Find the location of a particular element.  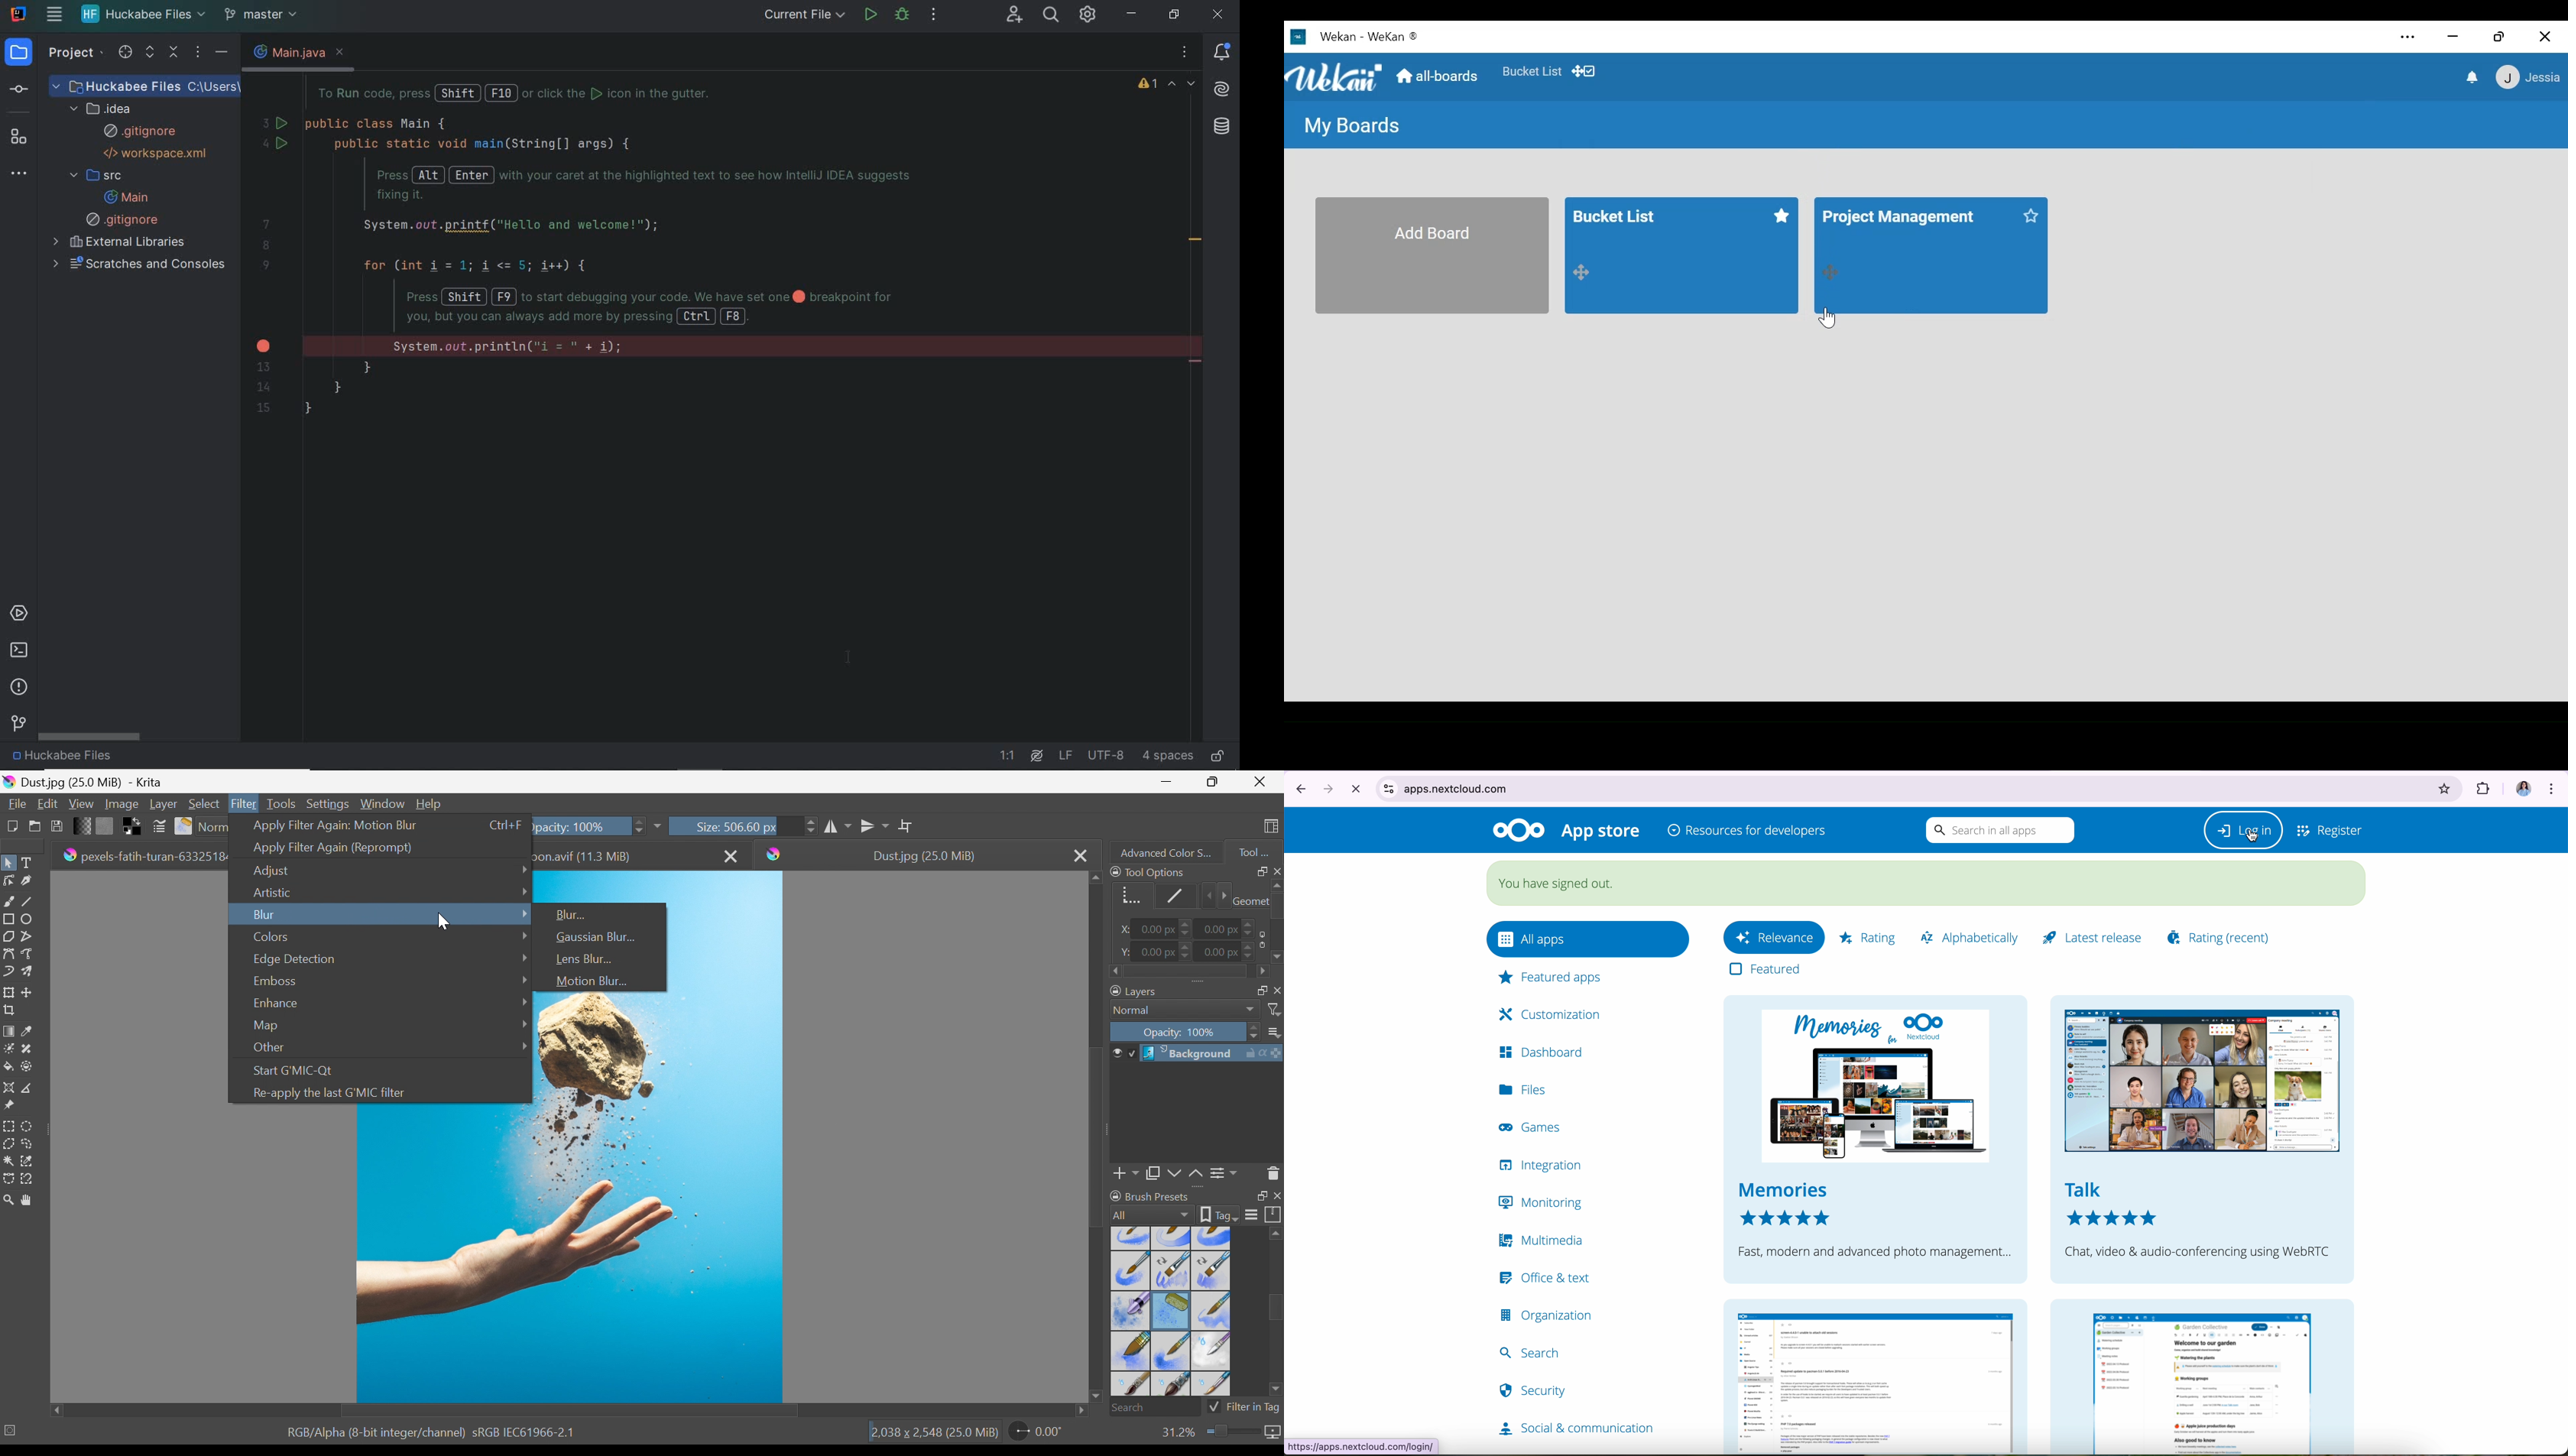

Search is located at coordinates (1155, 1408).